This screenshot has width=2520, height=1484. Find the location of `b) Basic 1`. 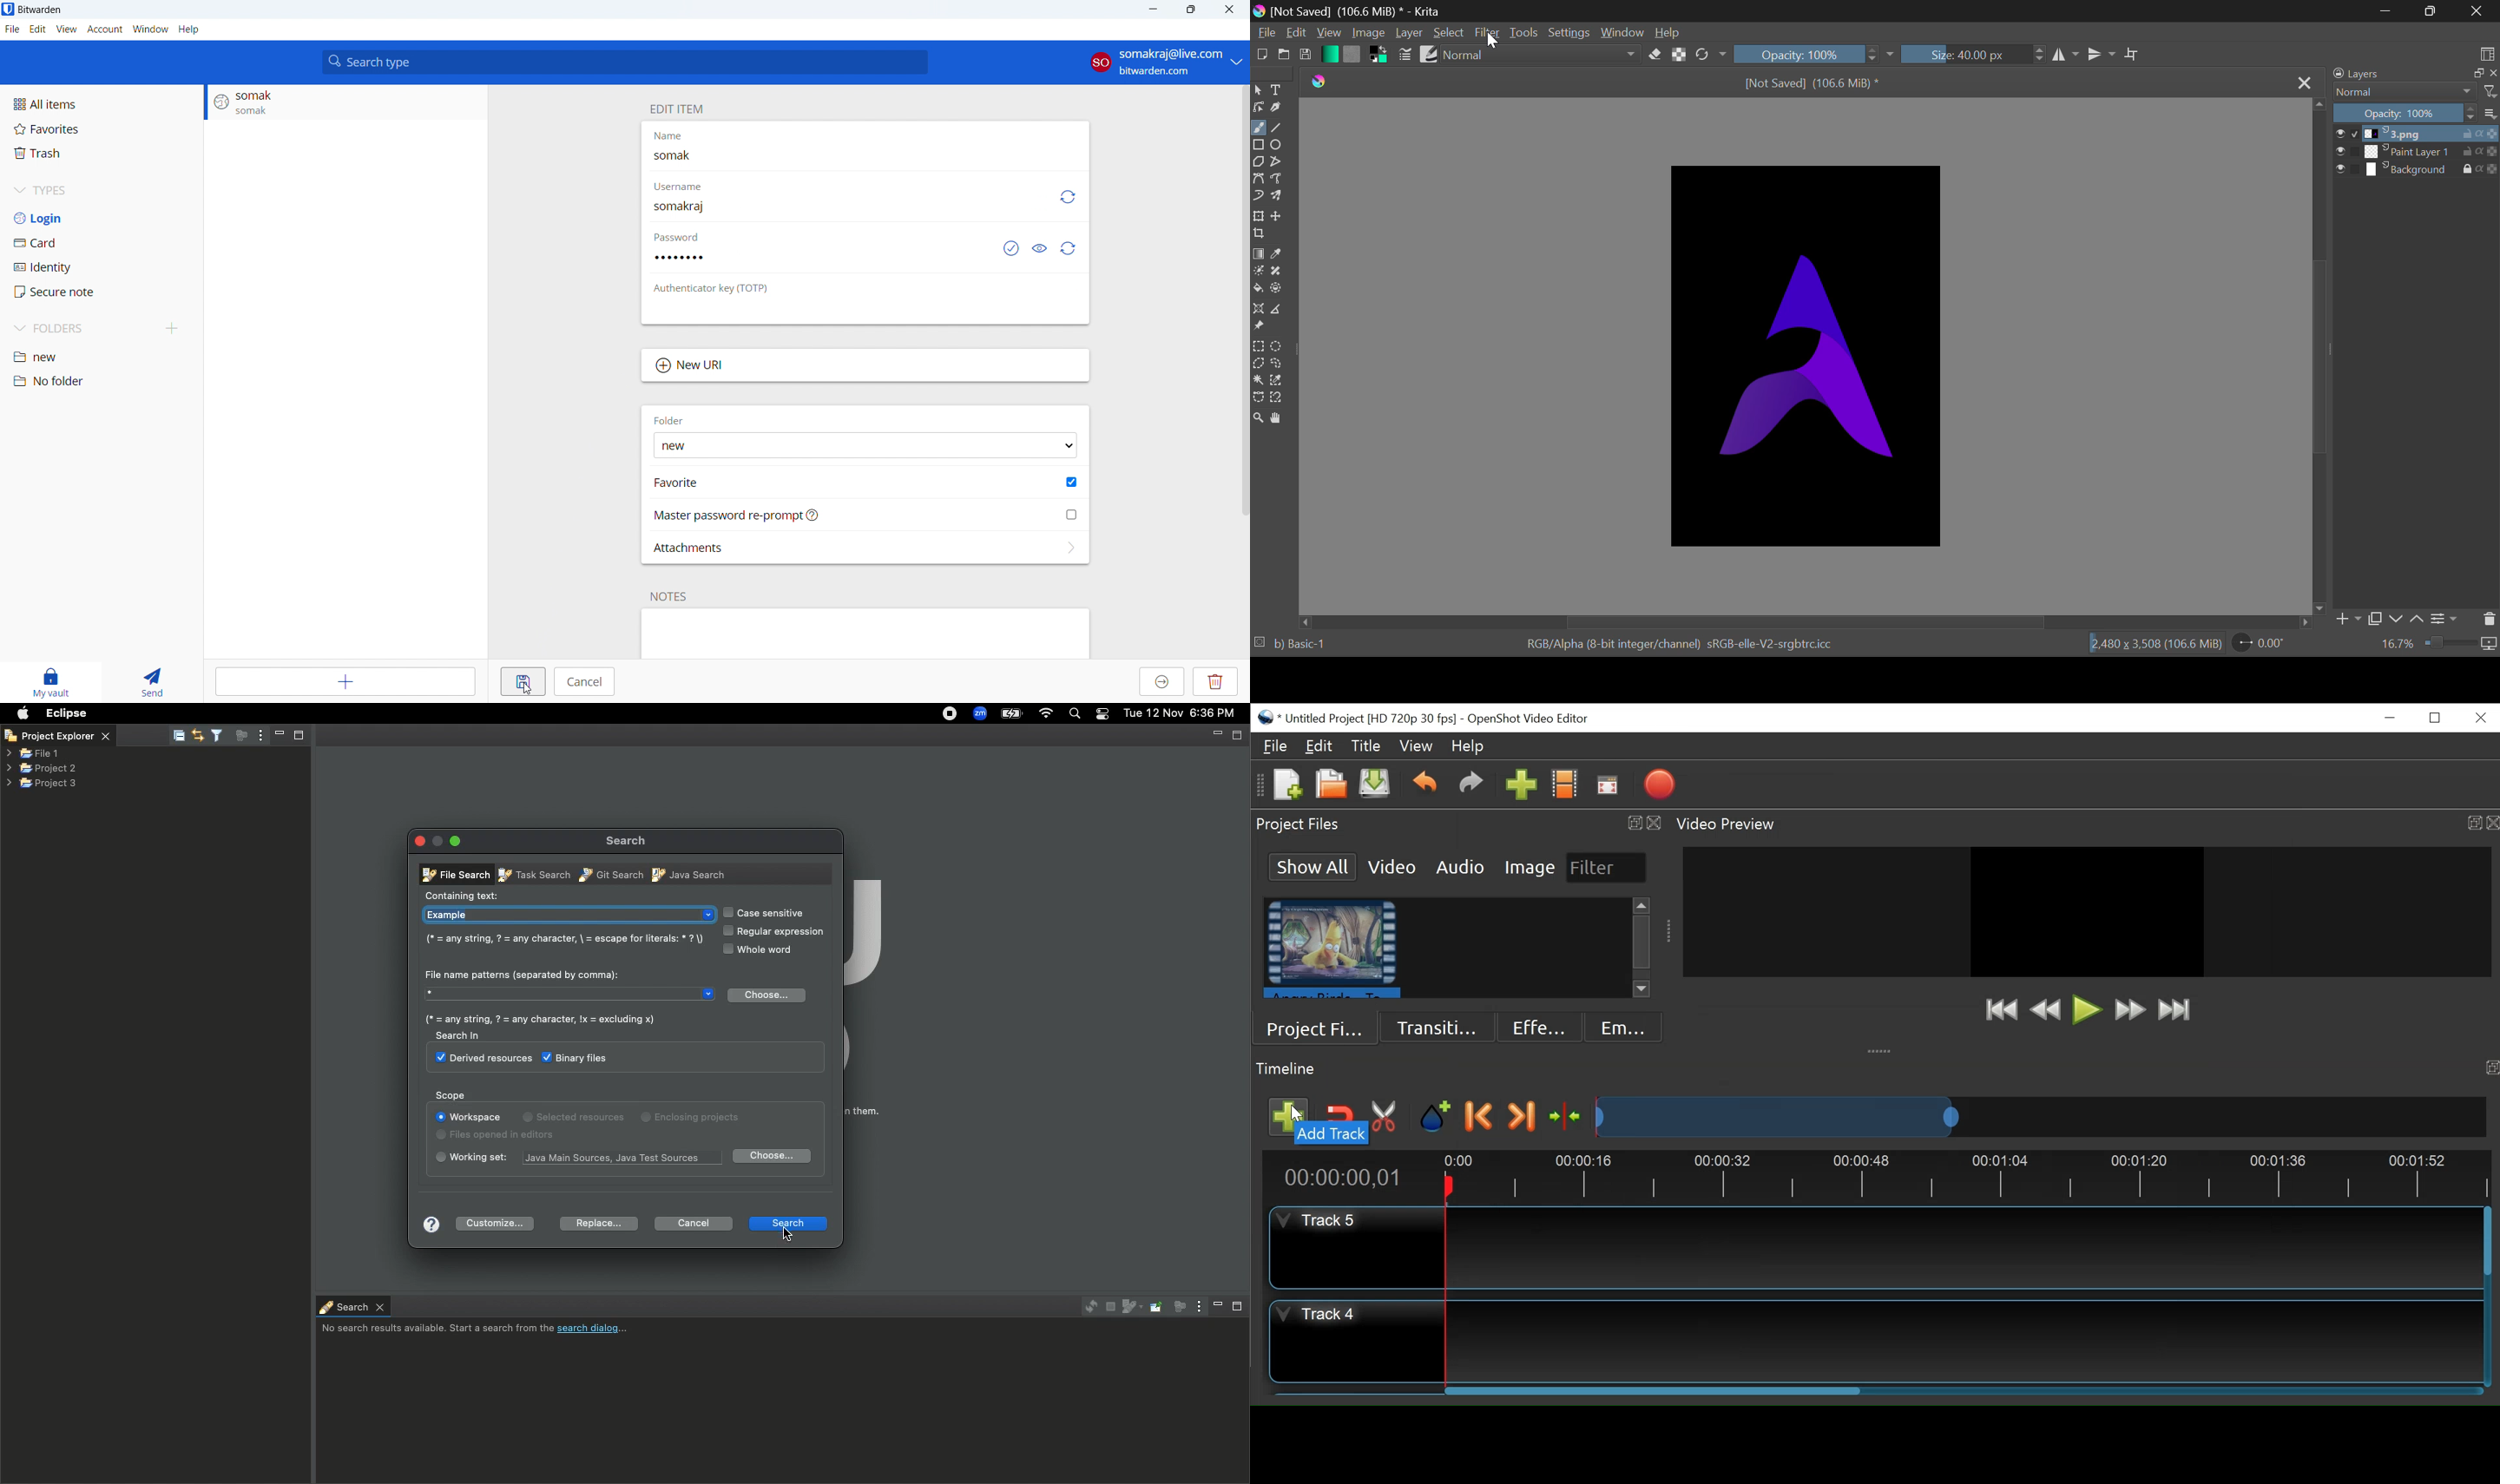

b) Basic 1 is located at coordinates (1305, 646).